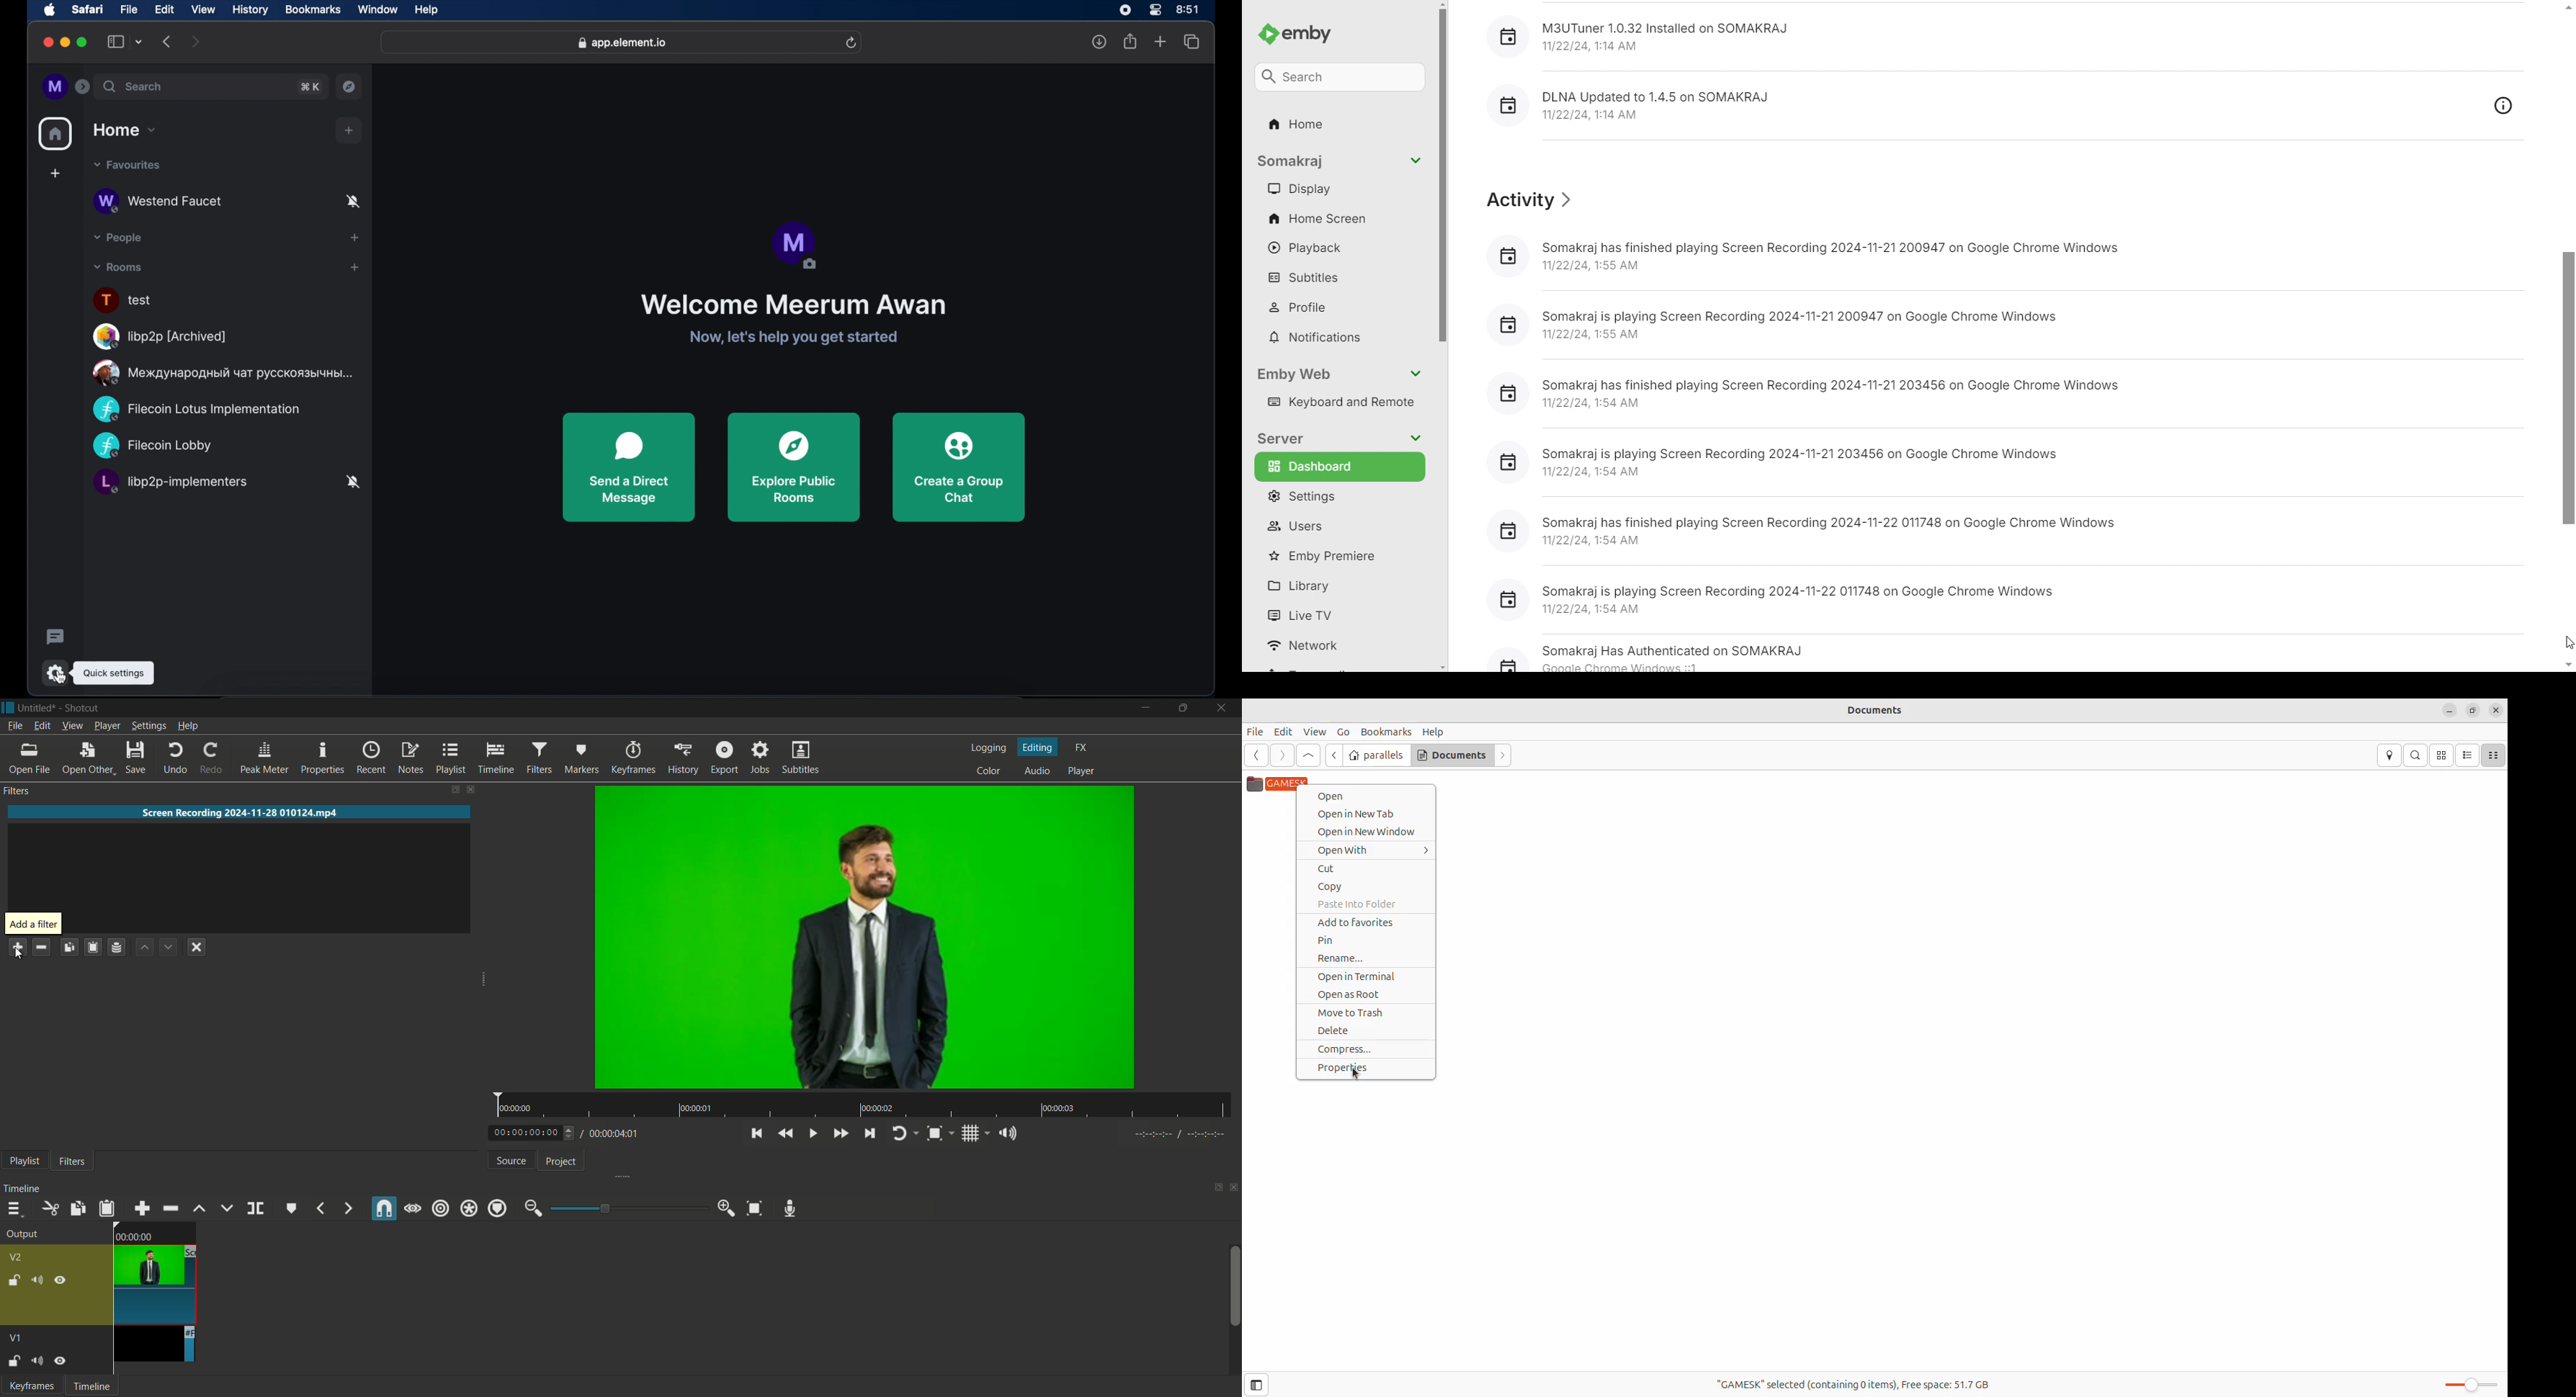 The height and width of the screenshot is (1400, 2576). What do you see at coordinates (1038, 746) in the screenshot?
I see `editing` at bounding box center [1038, 746].